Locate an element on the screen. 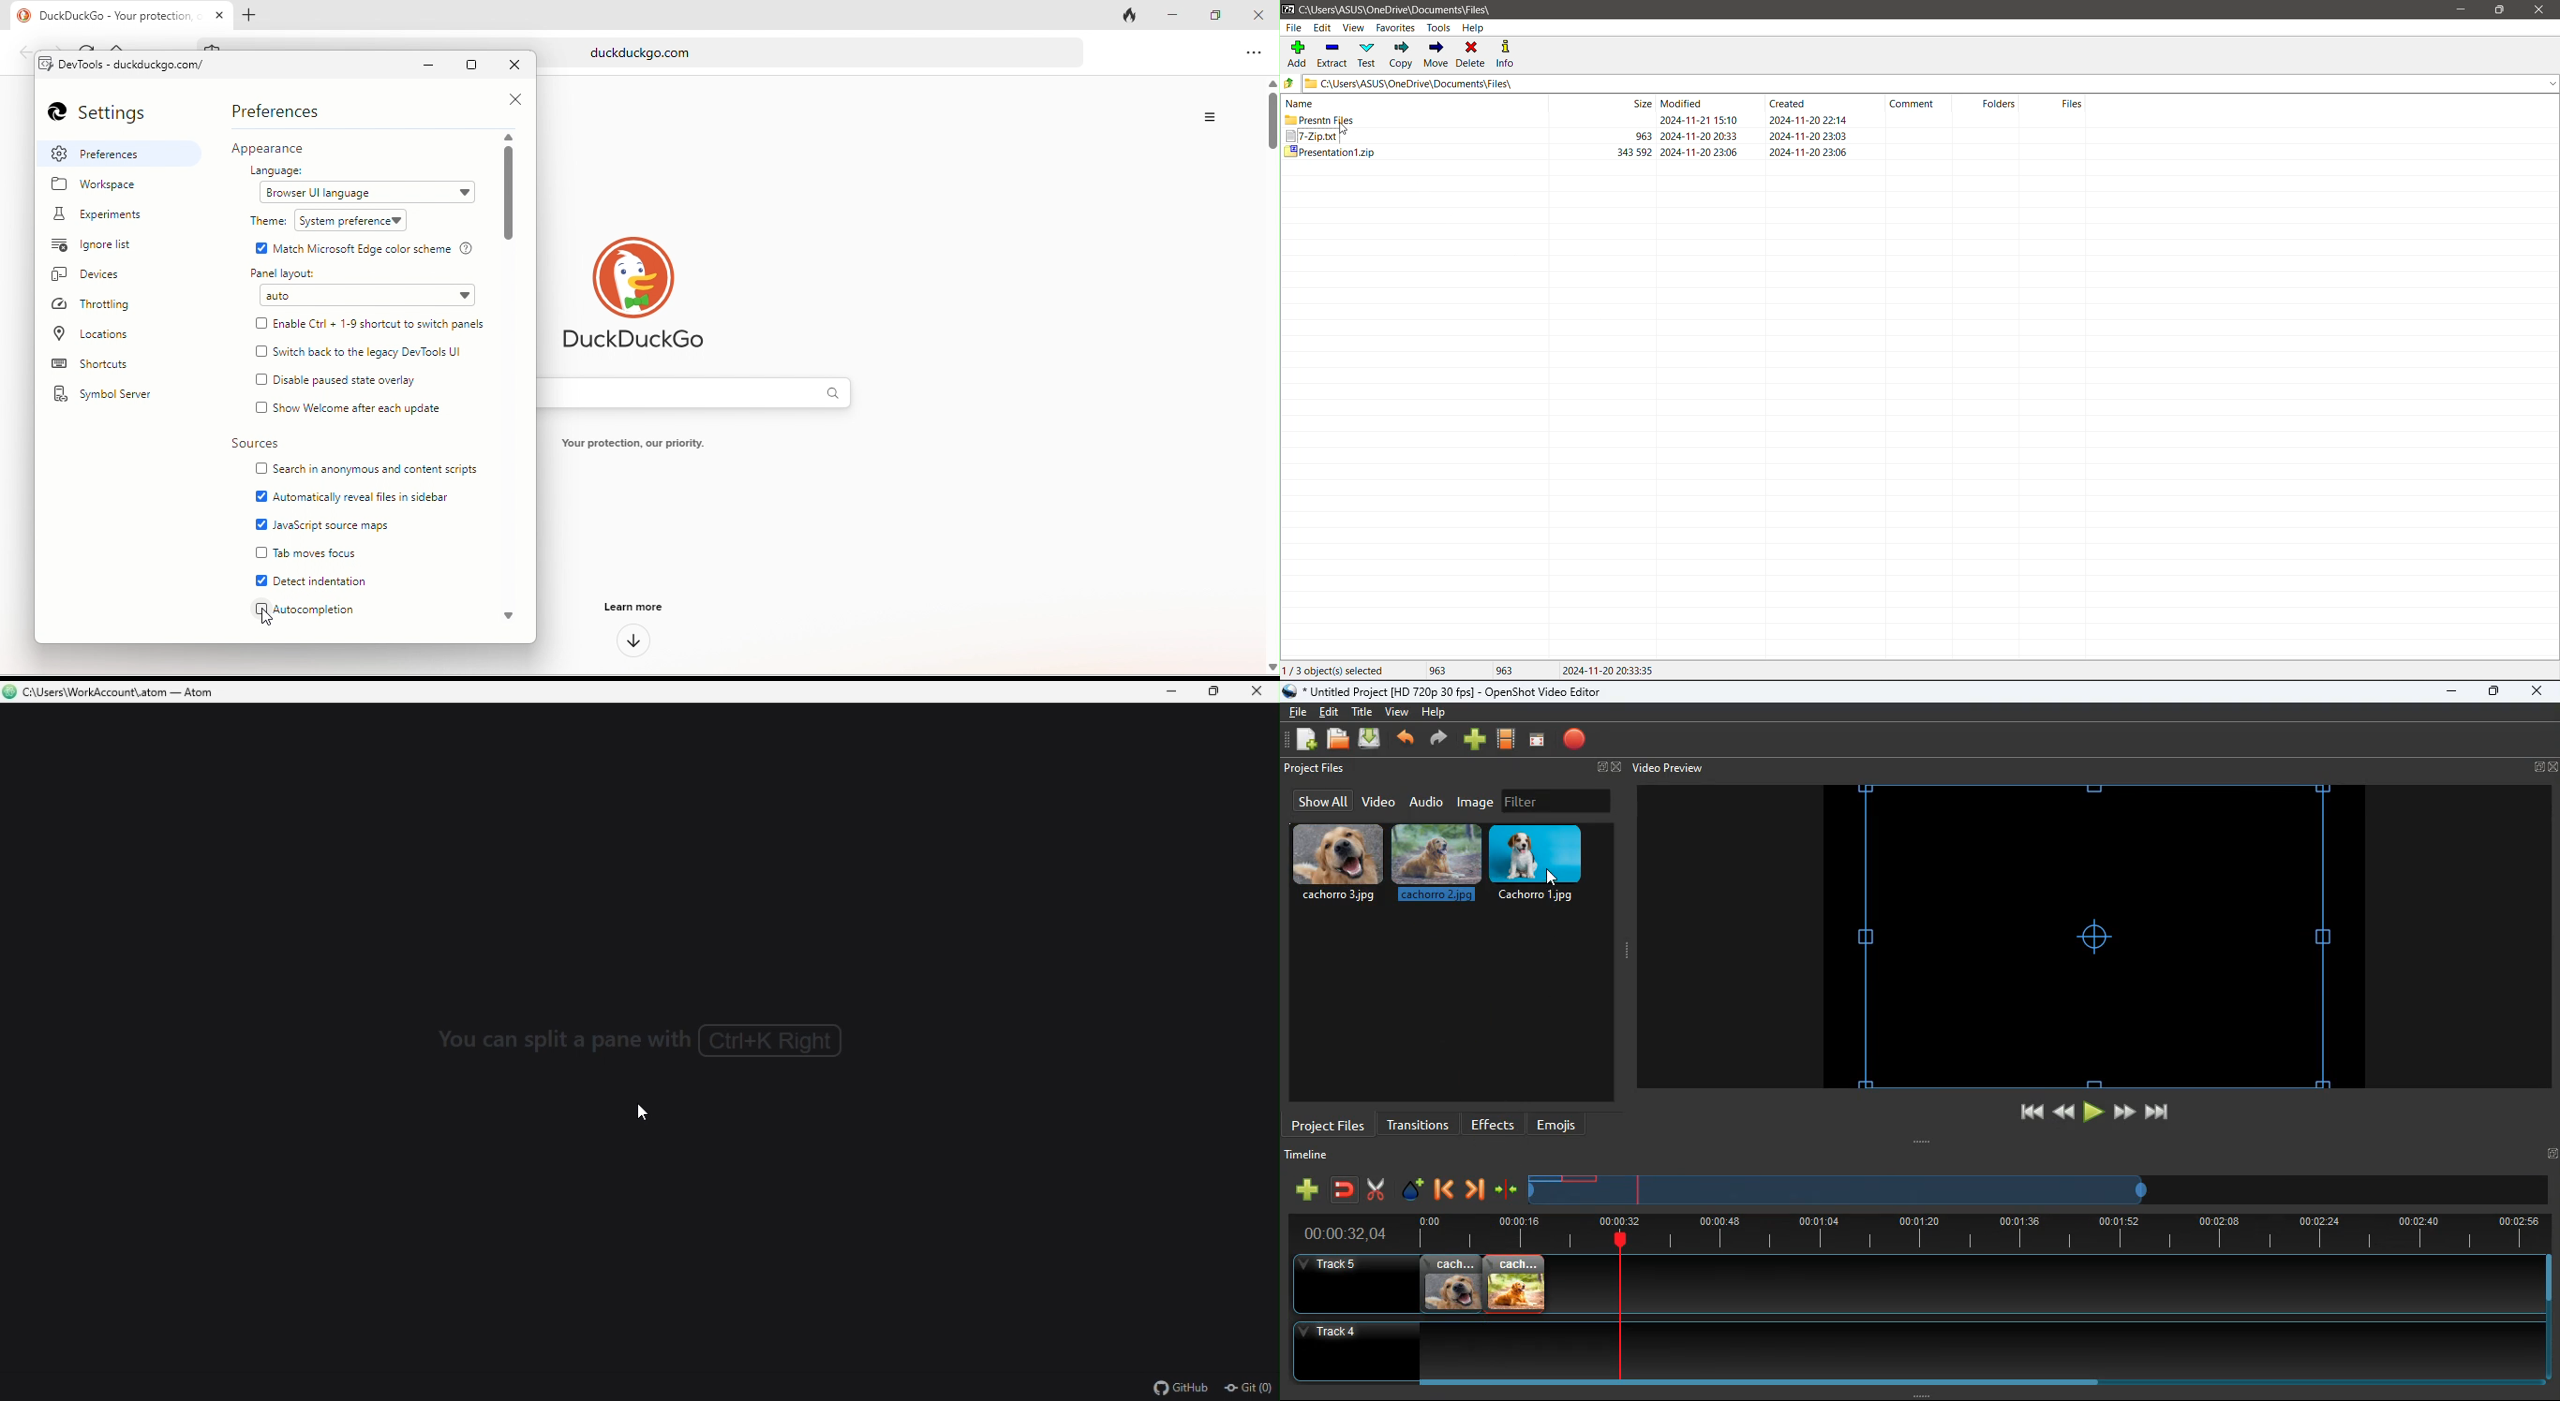 The width and height of the screenshot is (2576, 1428). enable checkbox is located at coordinates (259, 582).